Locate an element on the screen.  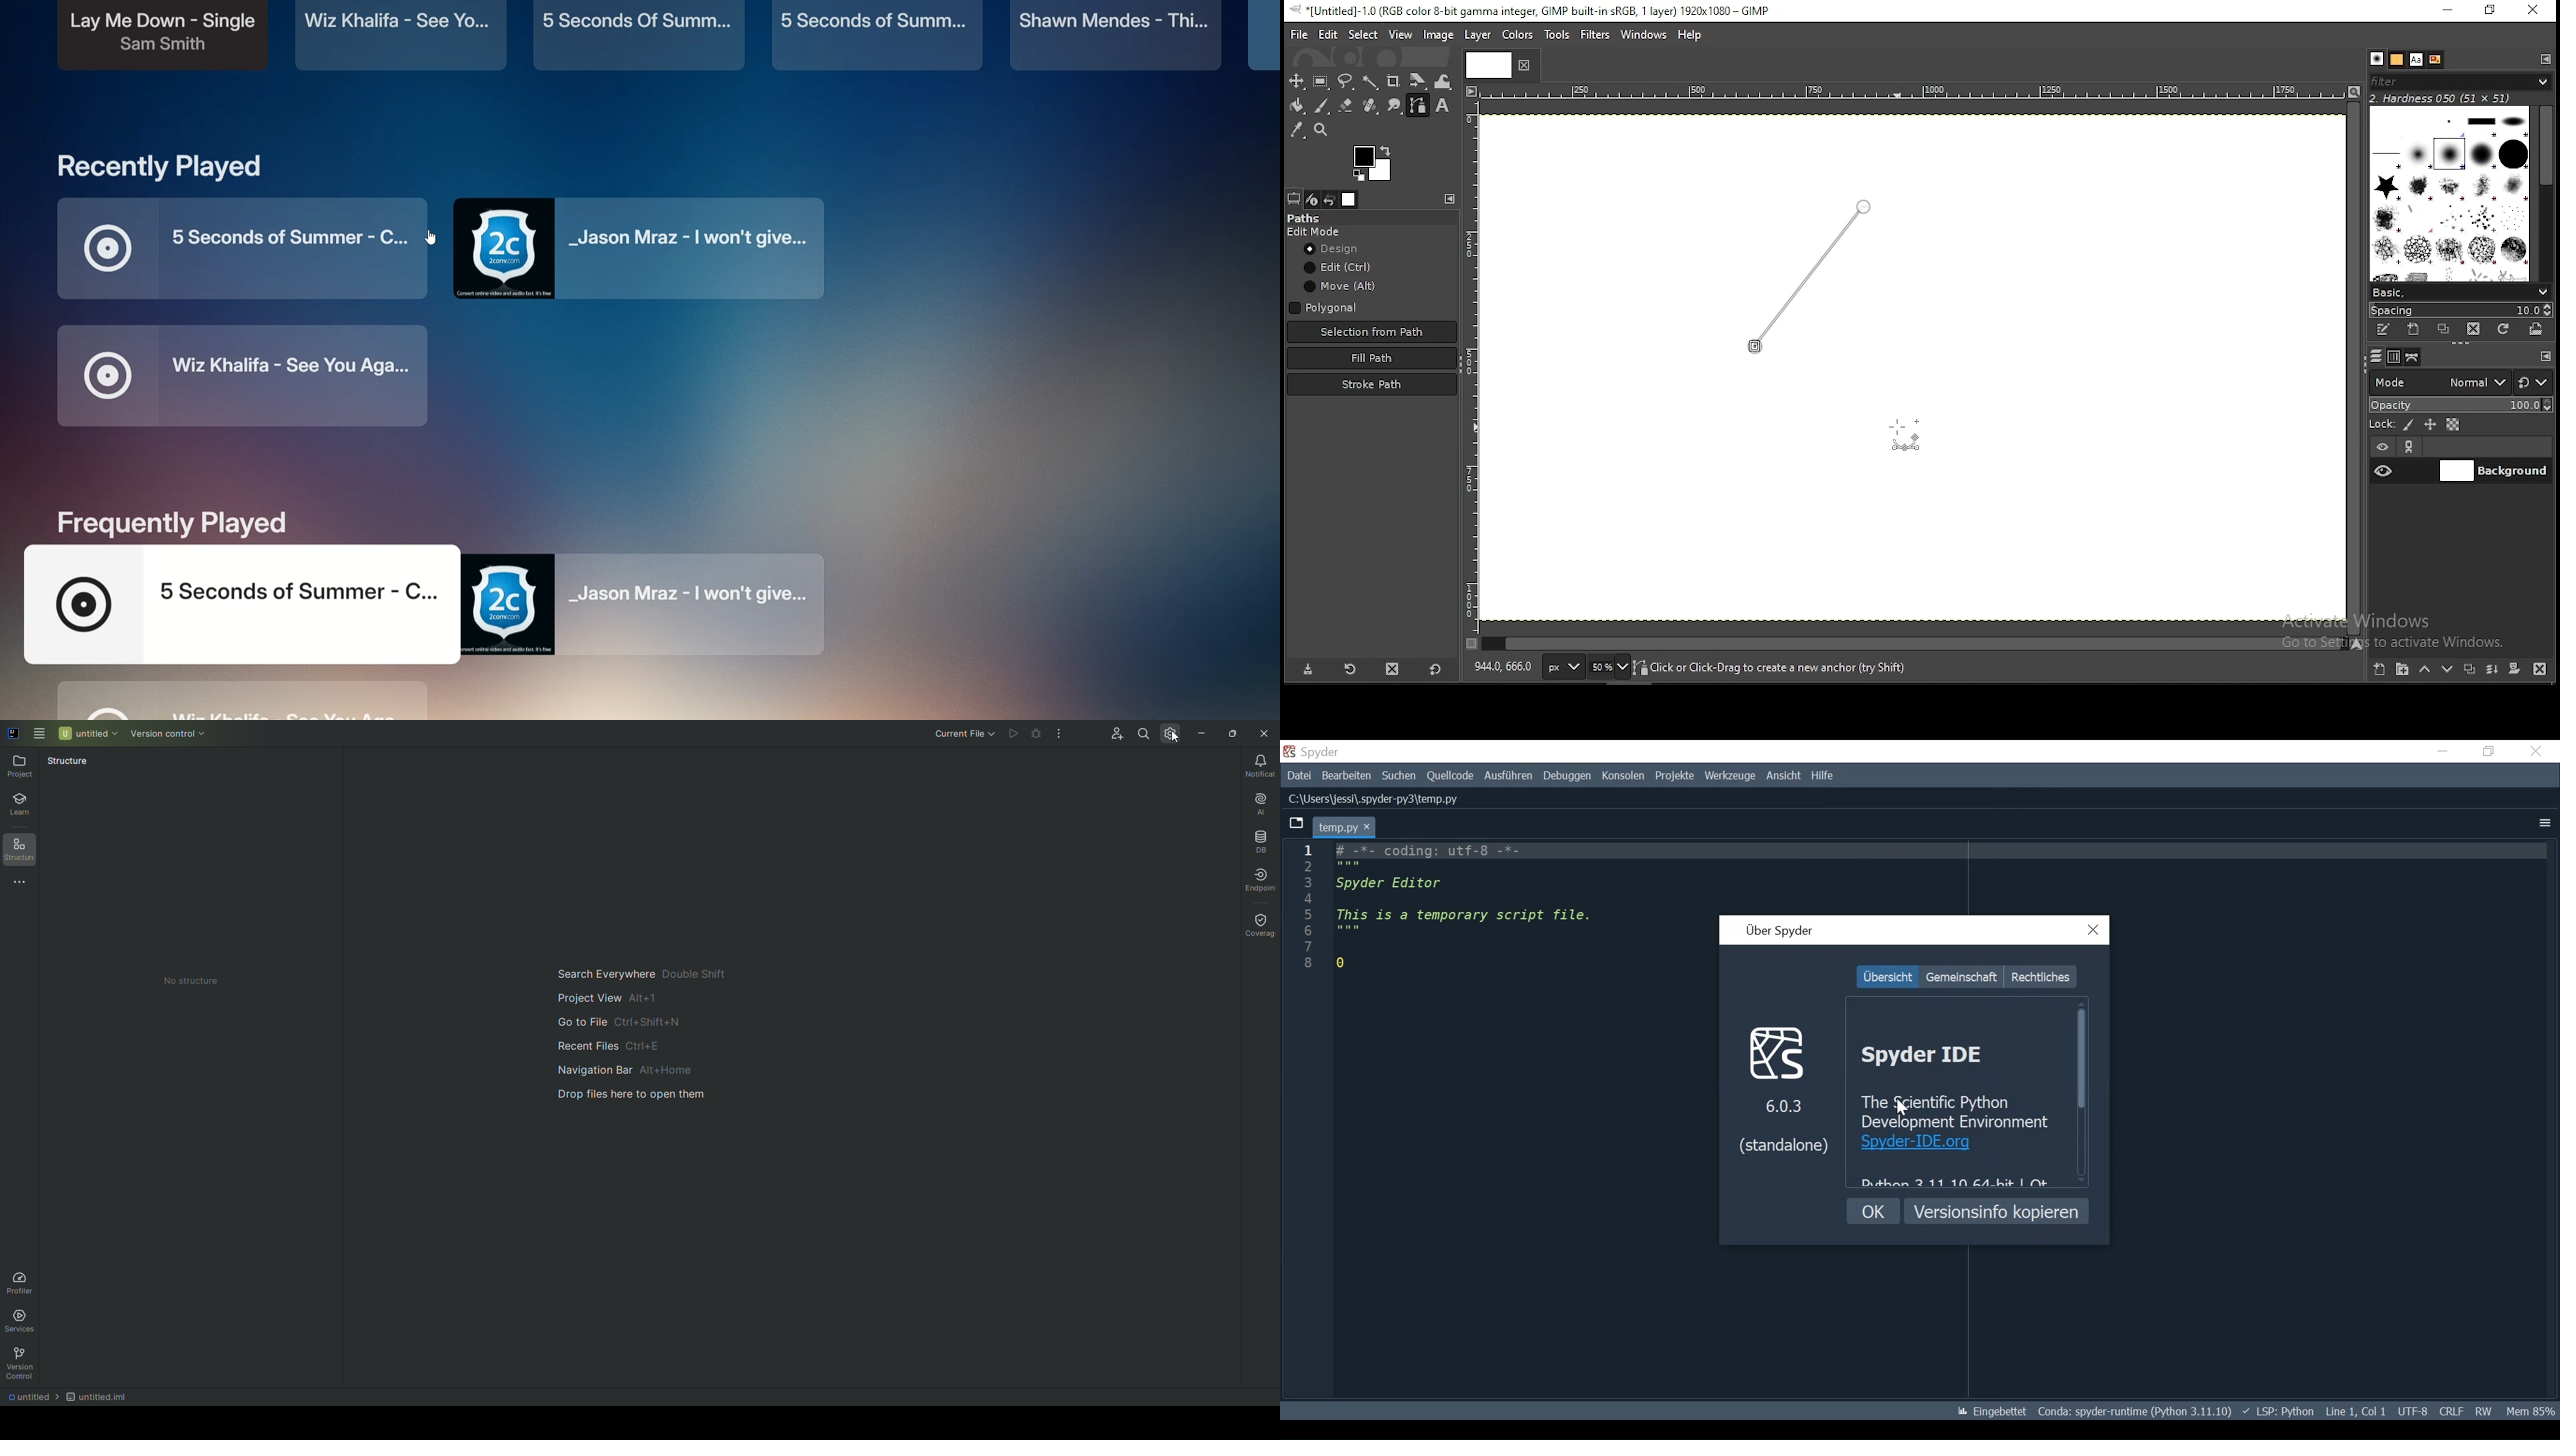
File is located at coordinates (1298, 775).